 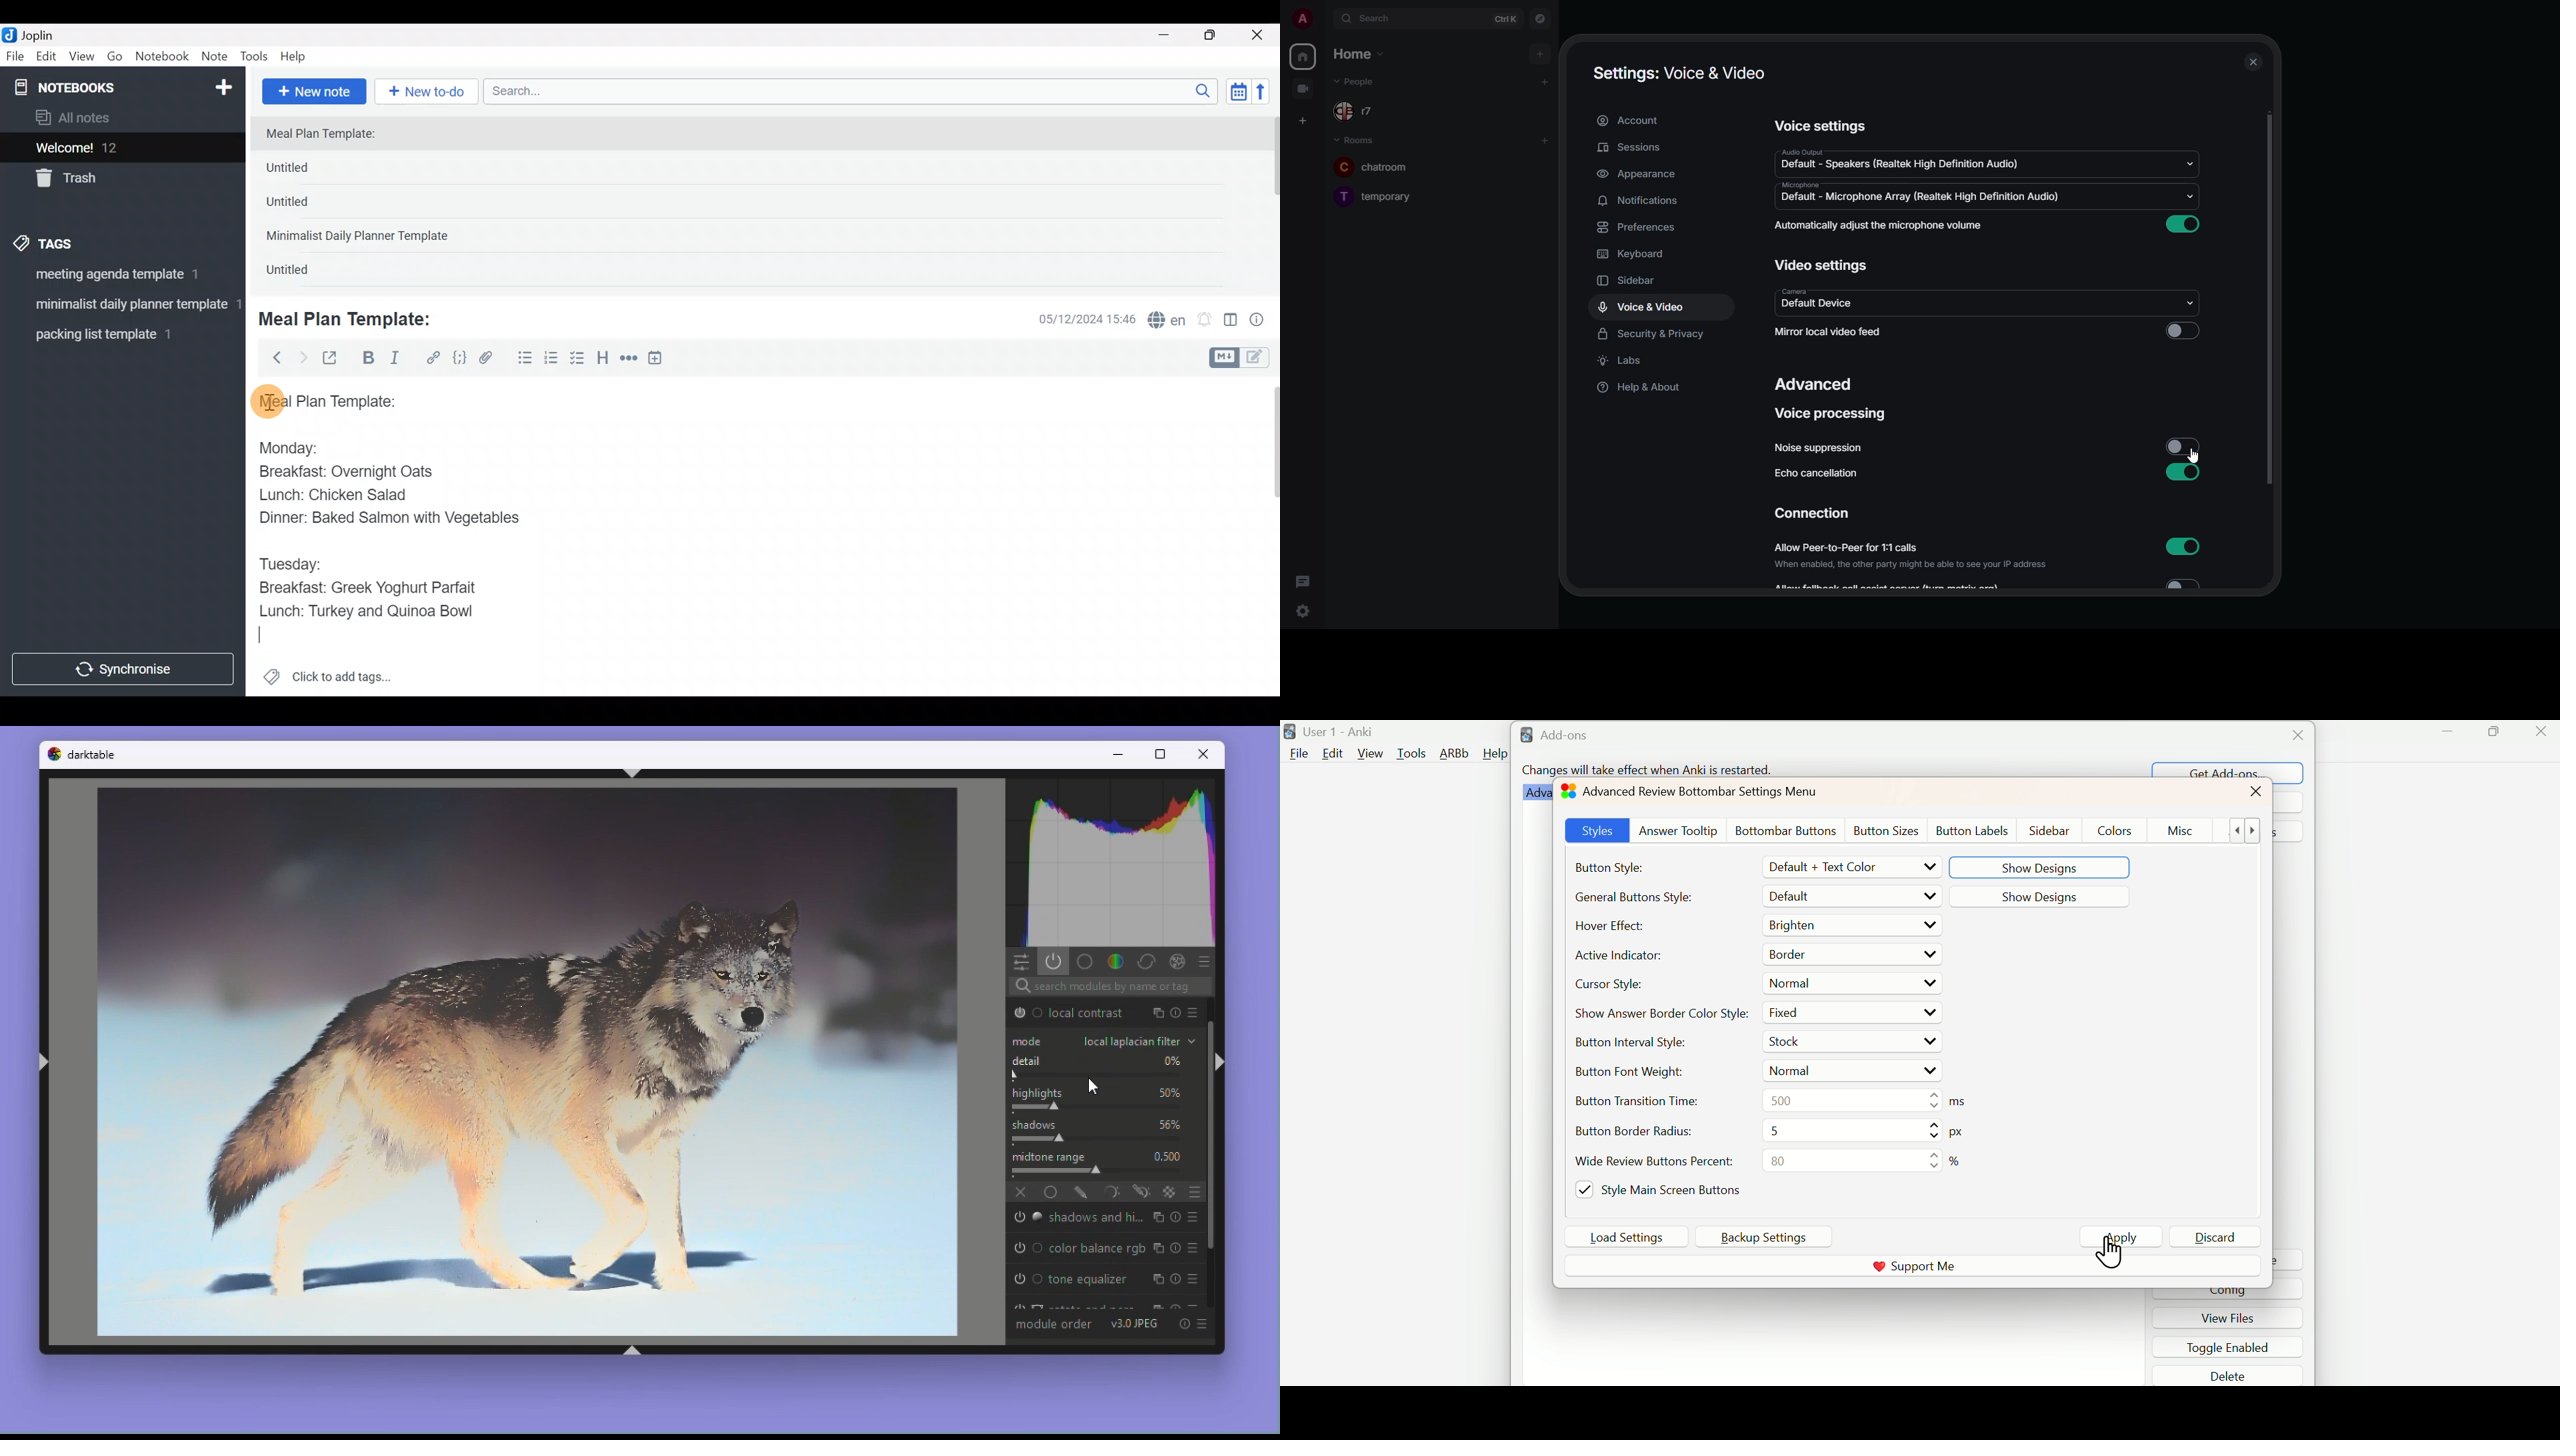 I want to click on blending options, so click(x=1196, y=1194).